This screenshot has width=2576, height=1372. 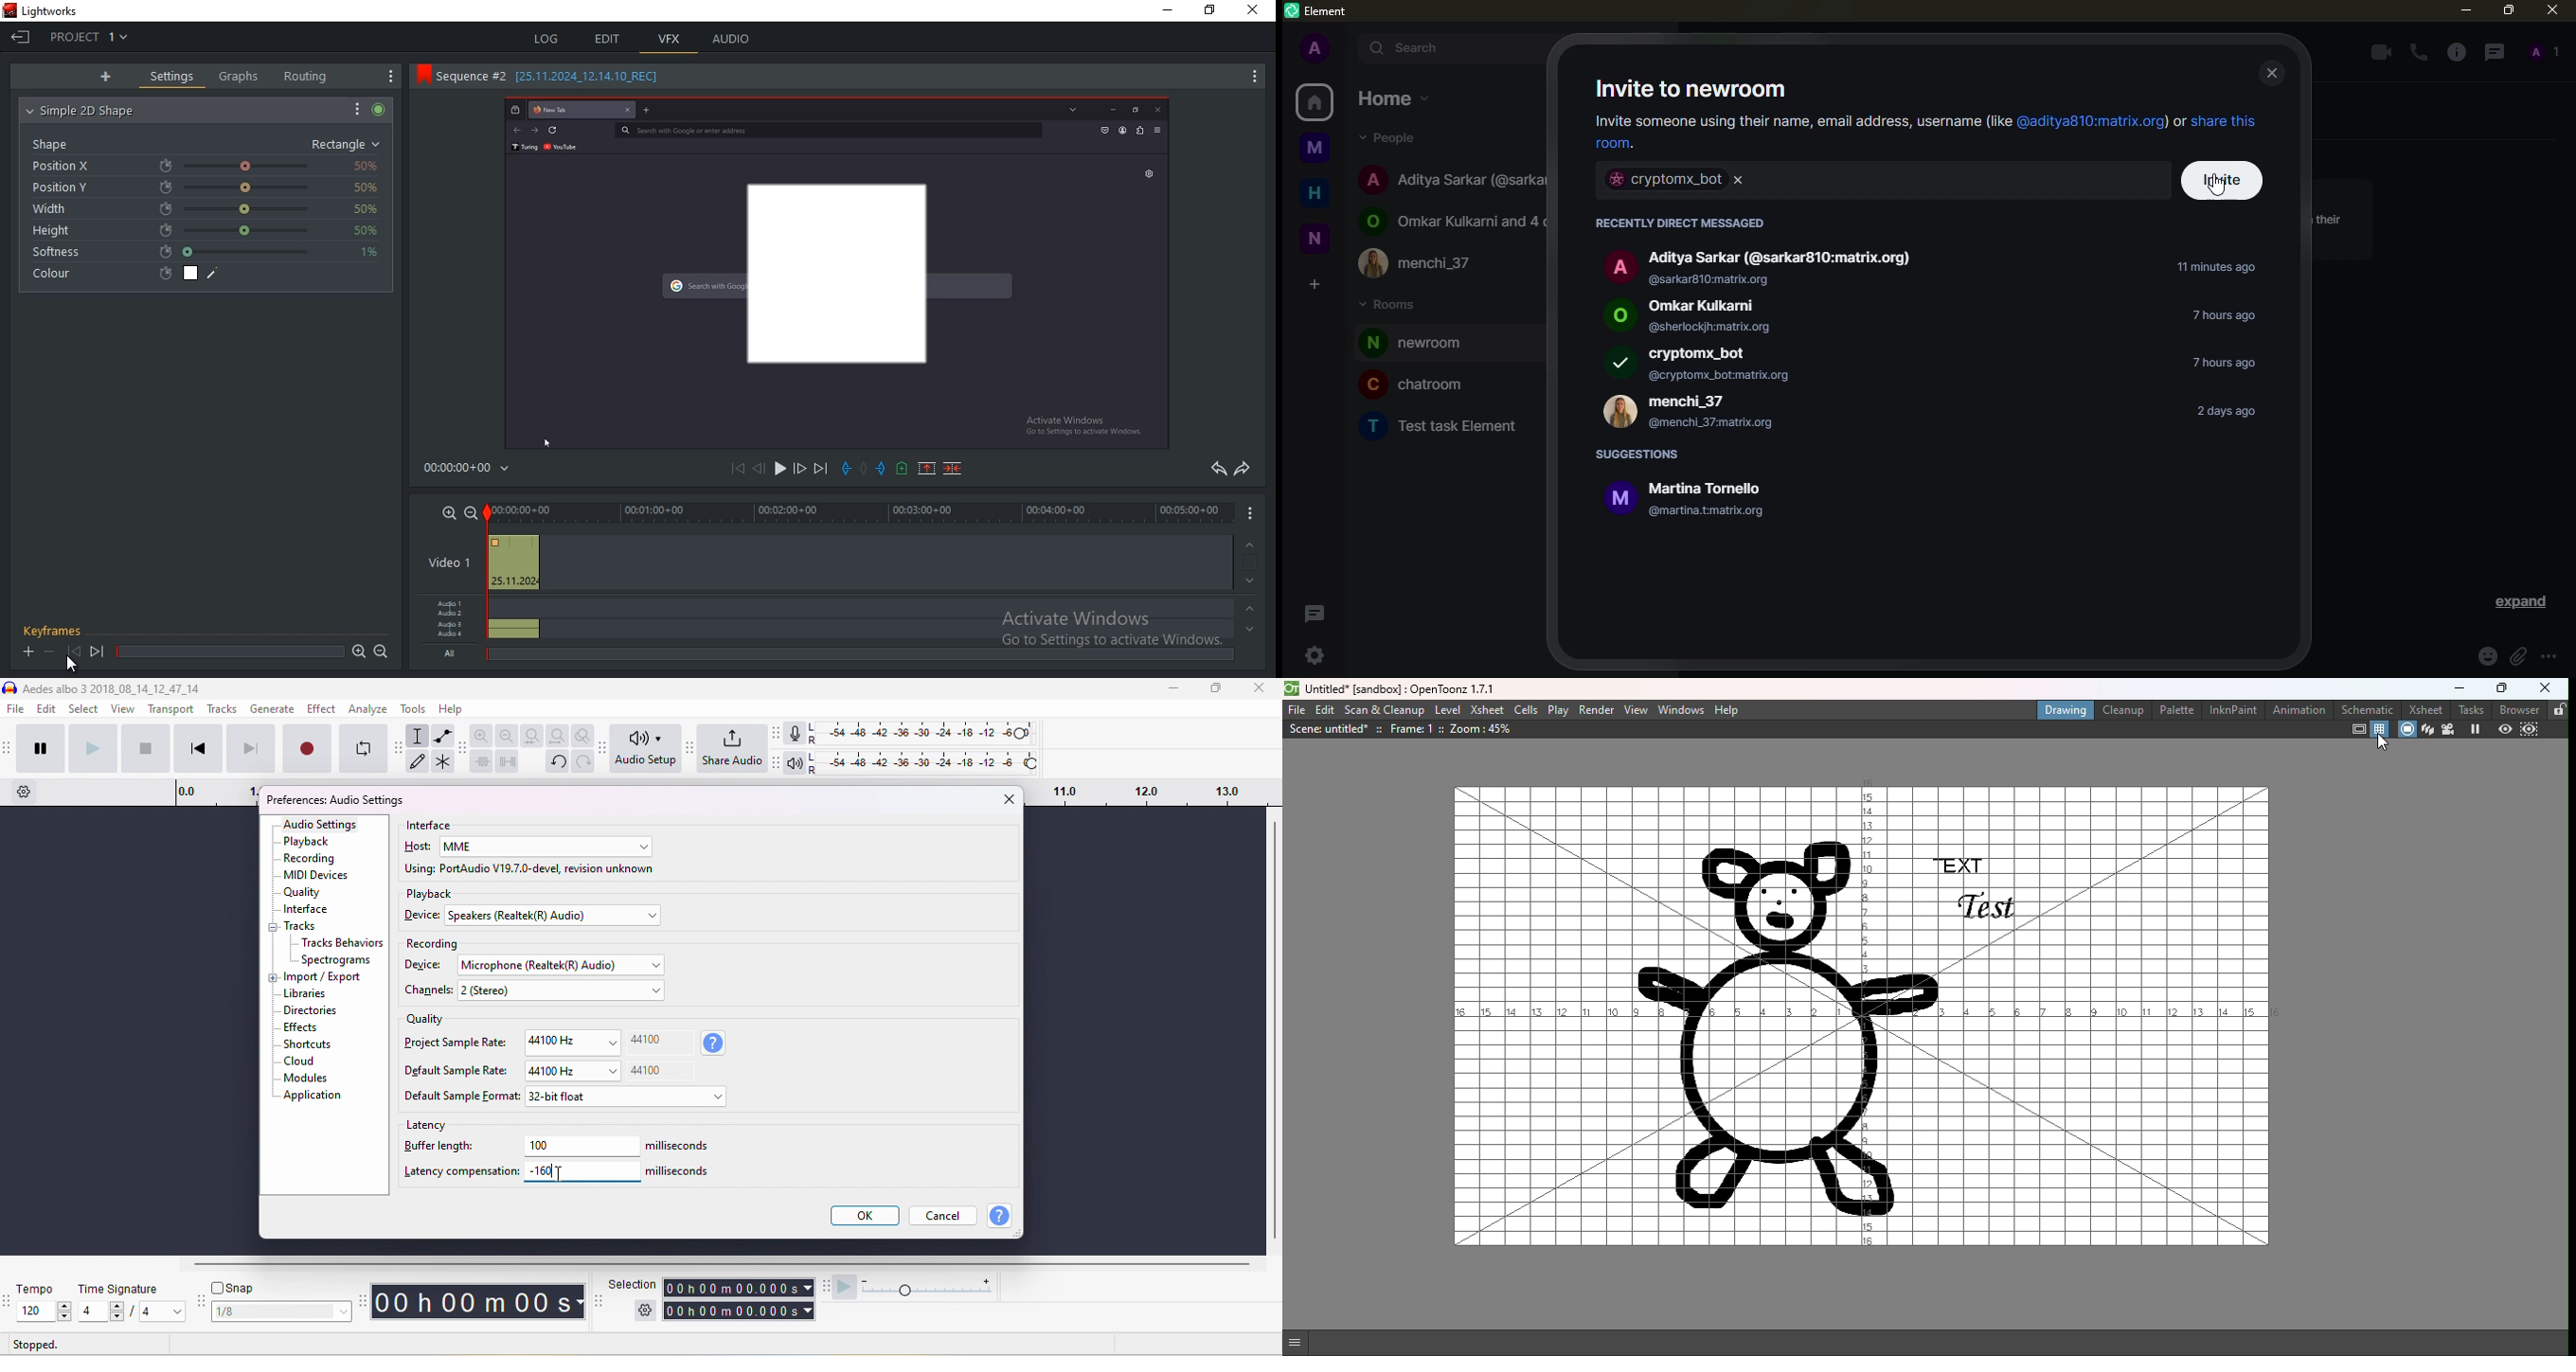 I want to click on chanels, so click(x=431, y=991).